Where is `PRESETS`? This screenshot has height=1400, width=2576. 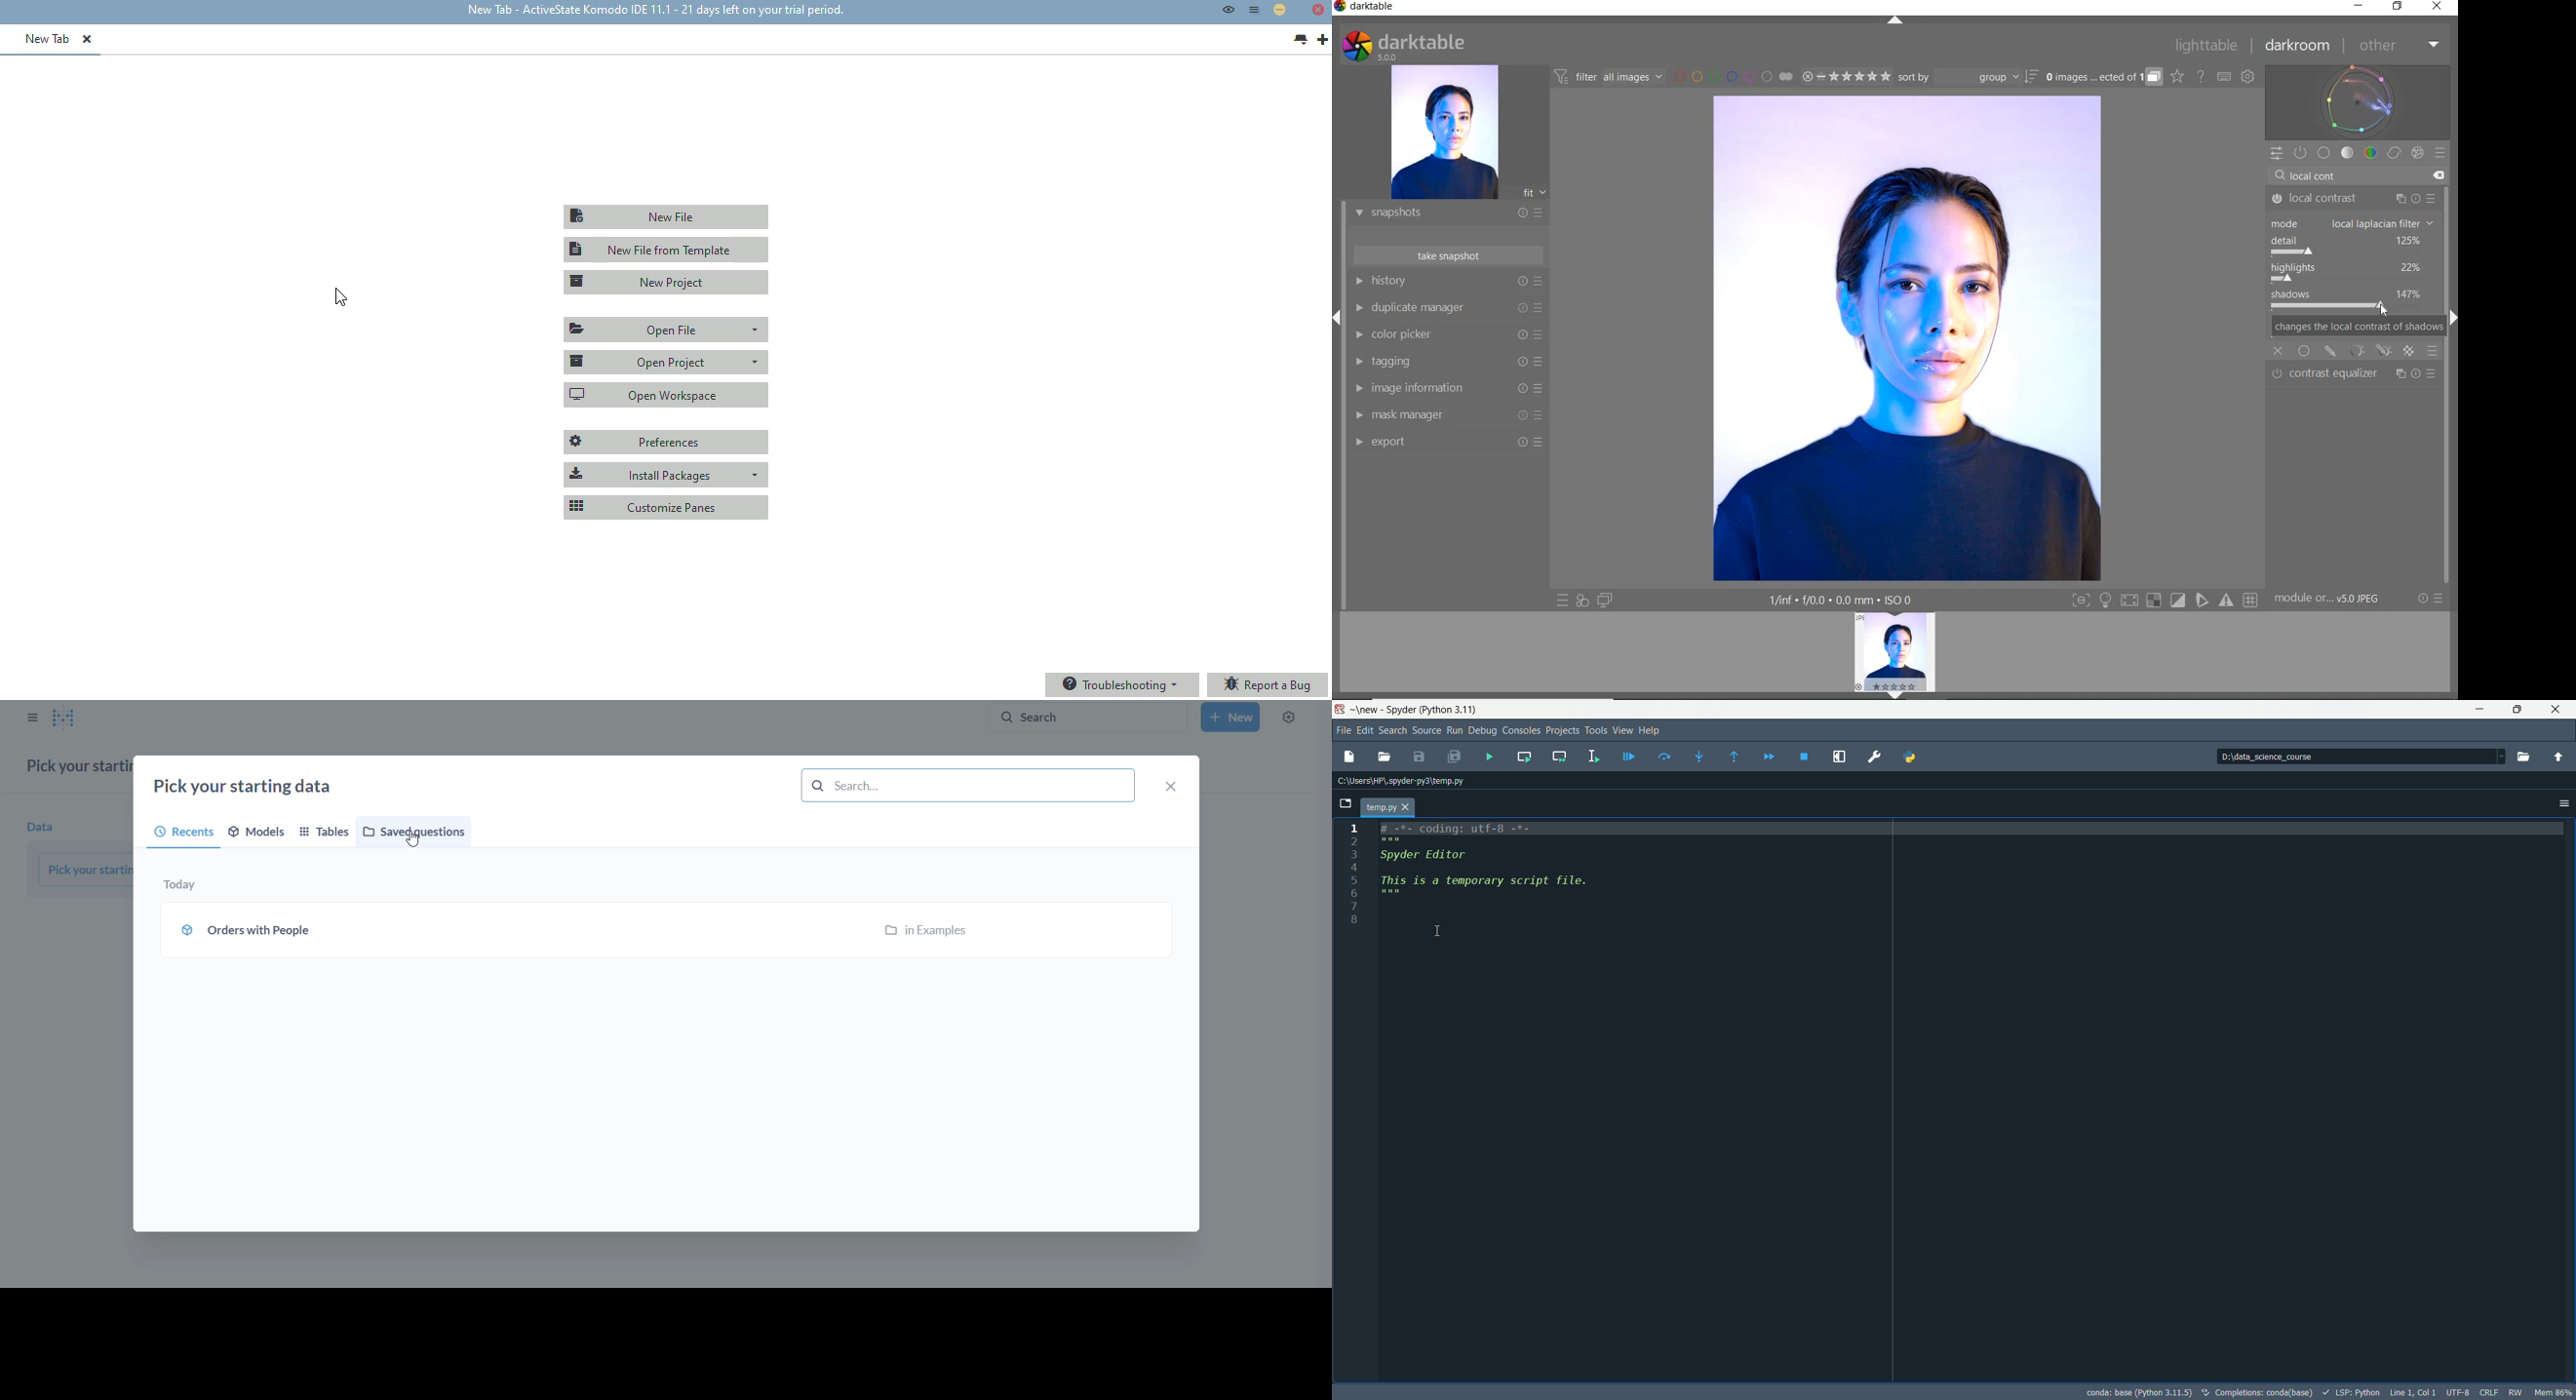
PRESETS is located at coordinates (2440, 152).